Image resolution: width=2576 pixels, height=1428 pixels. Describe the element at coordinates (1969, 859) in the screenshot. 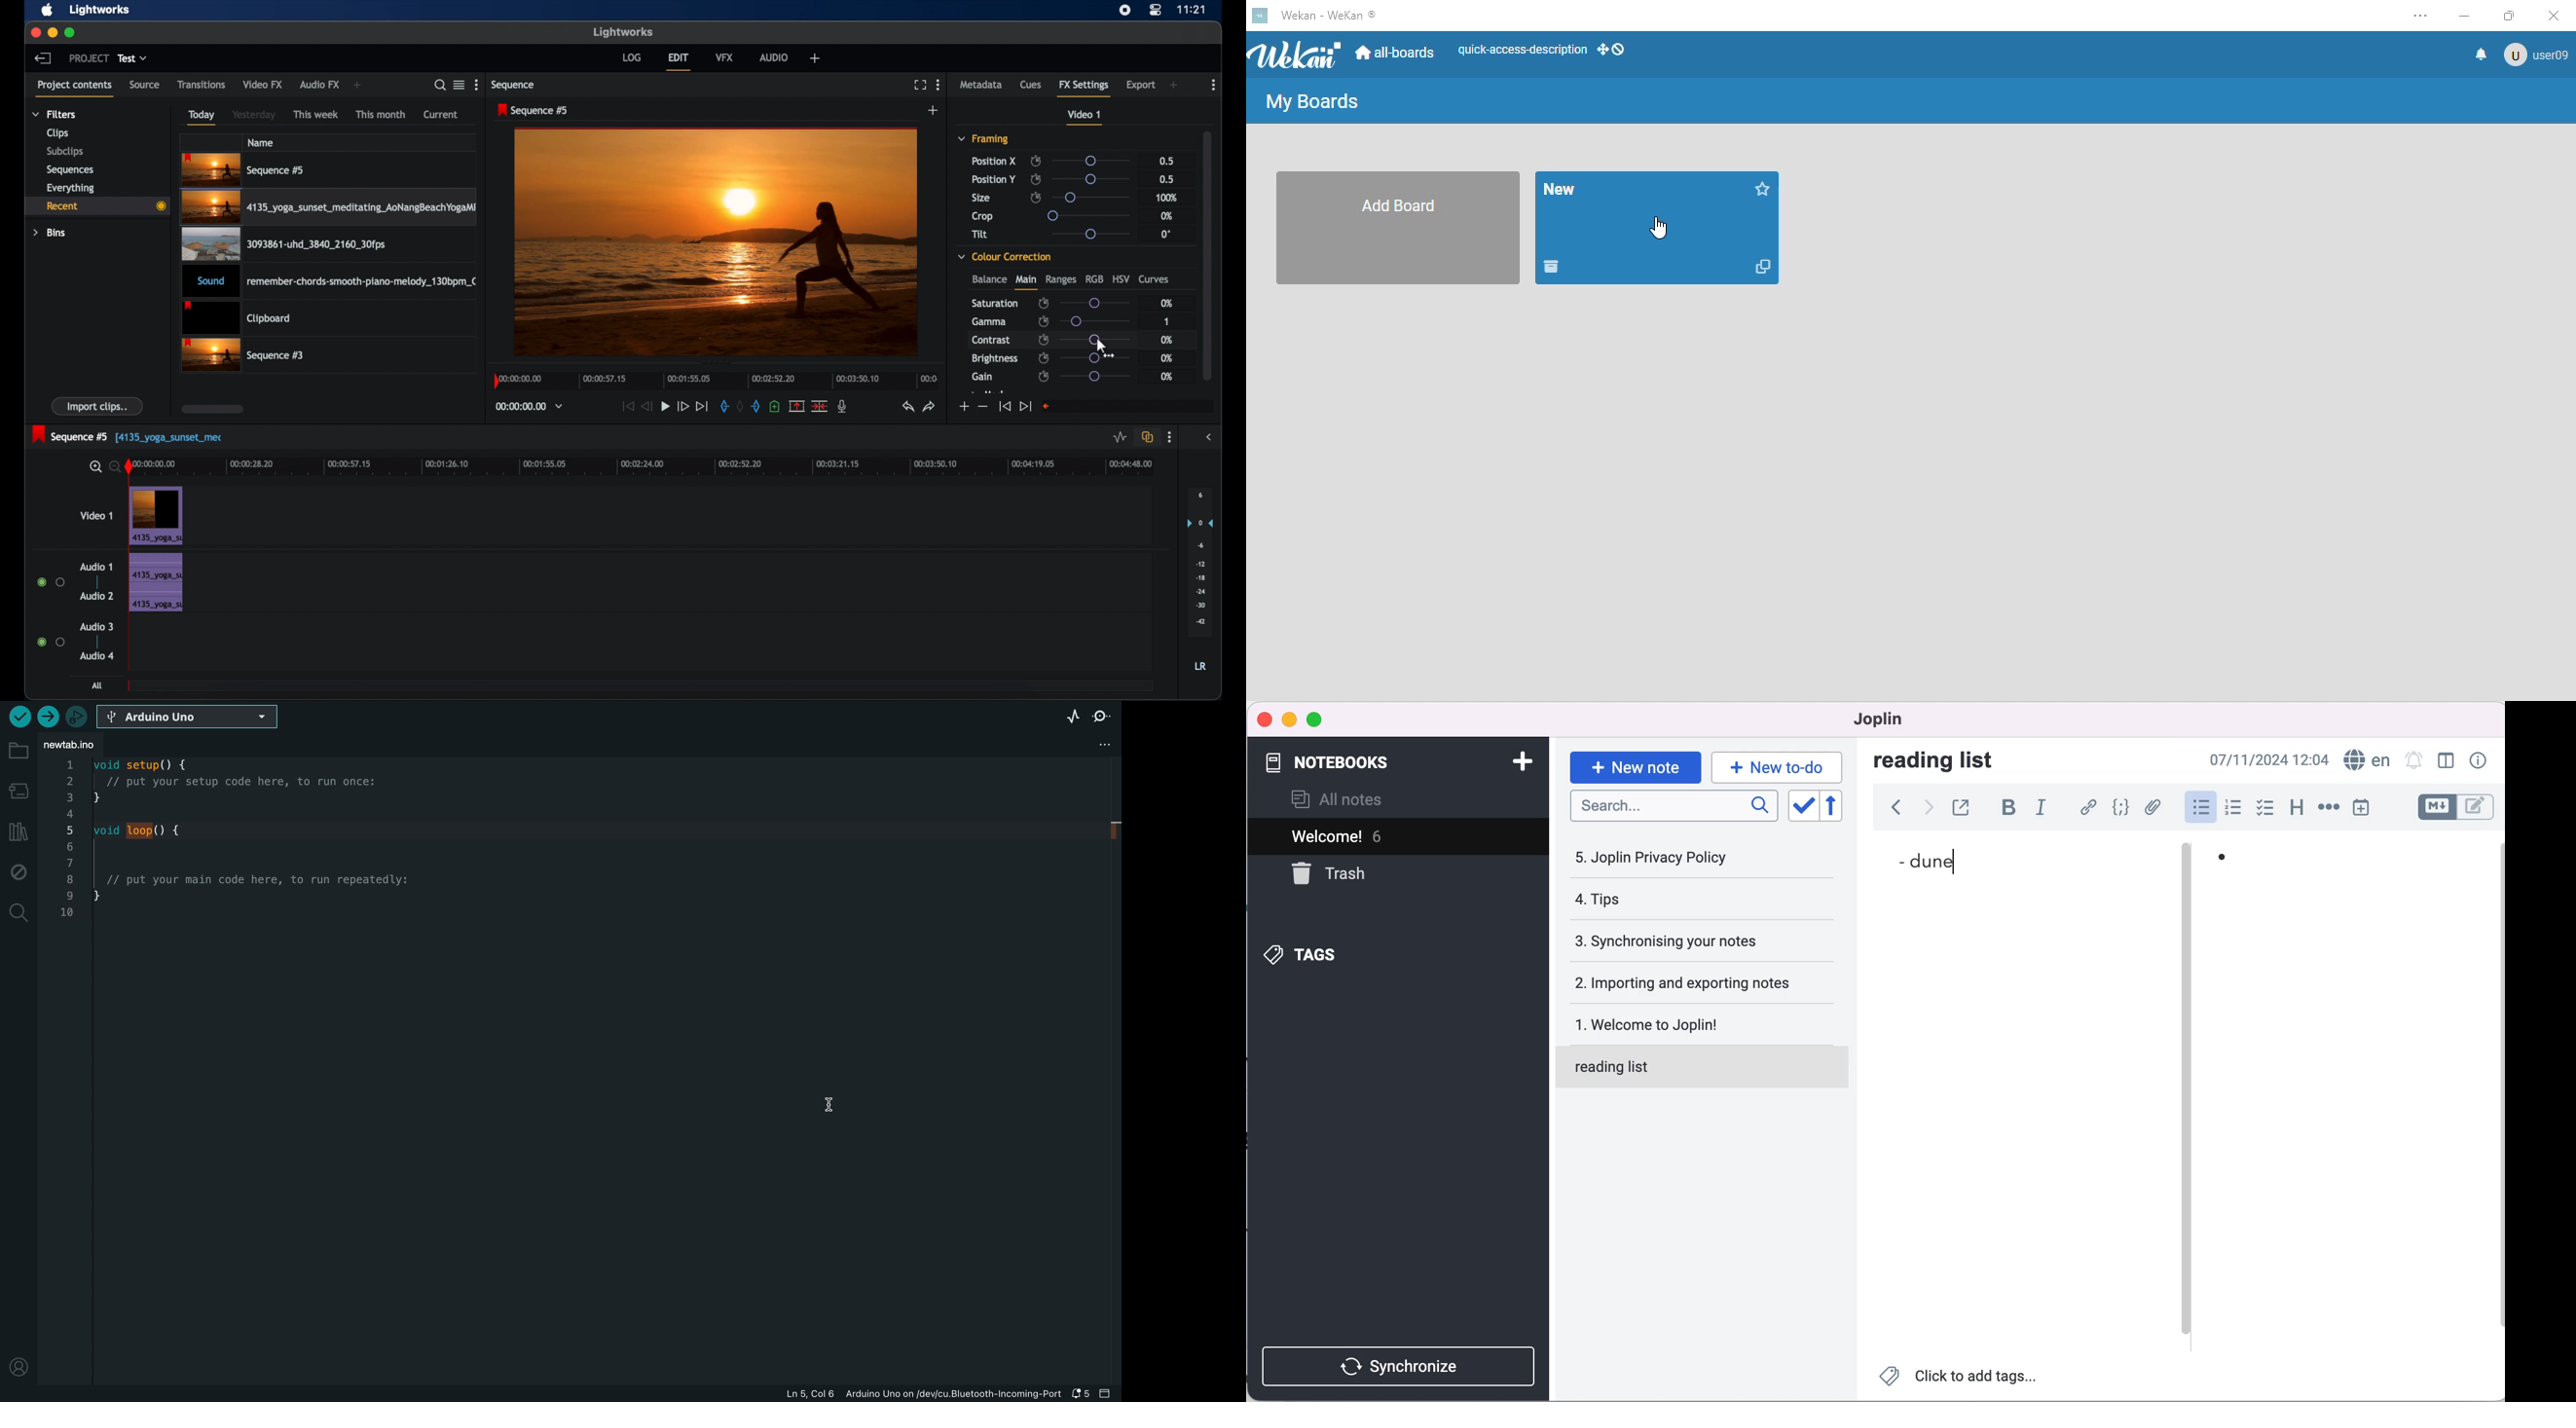

I see `dune` at that location.